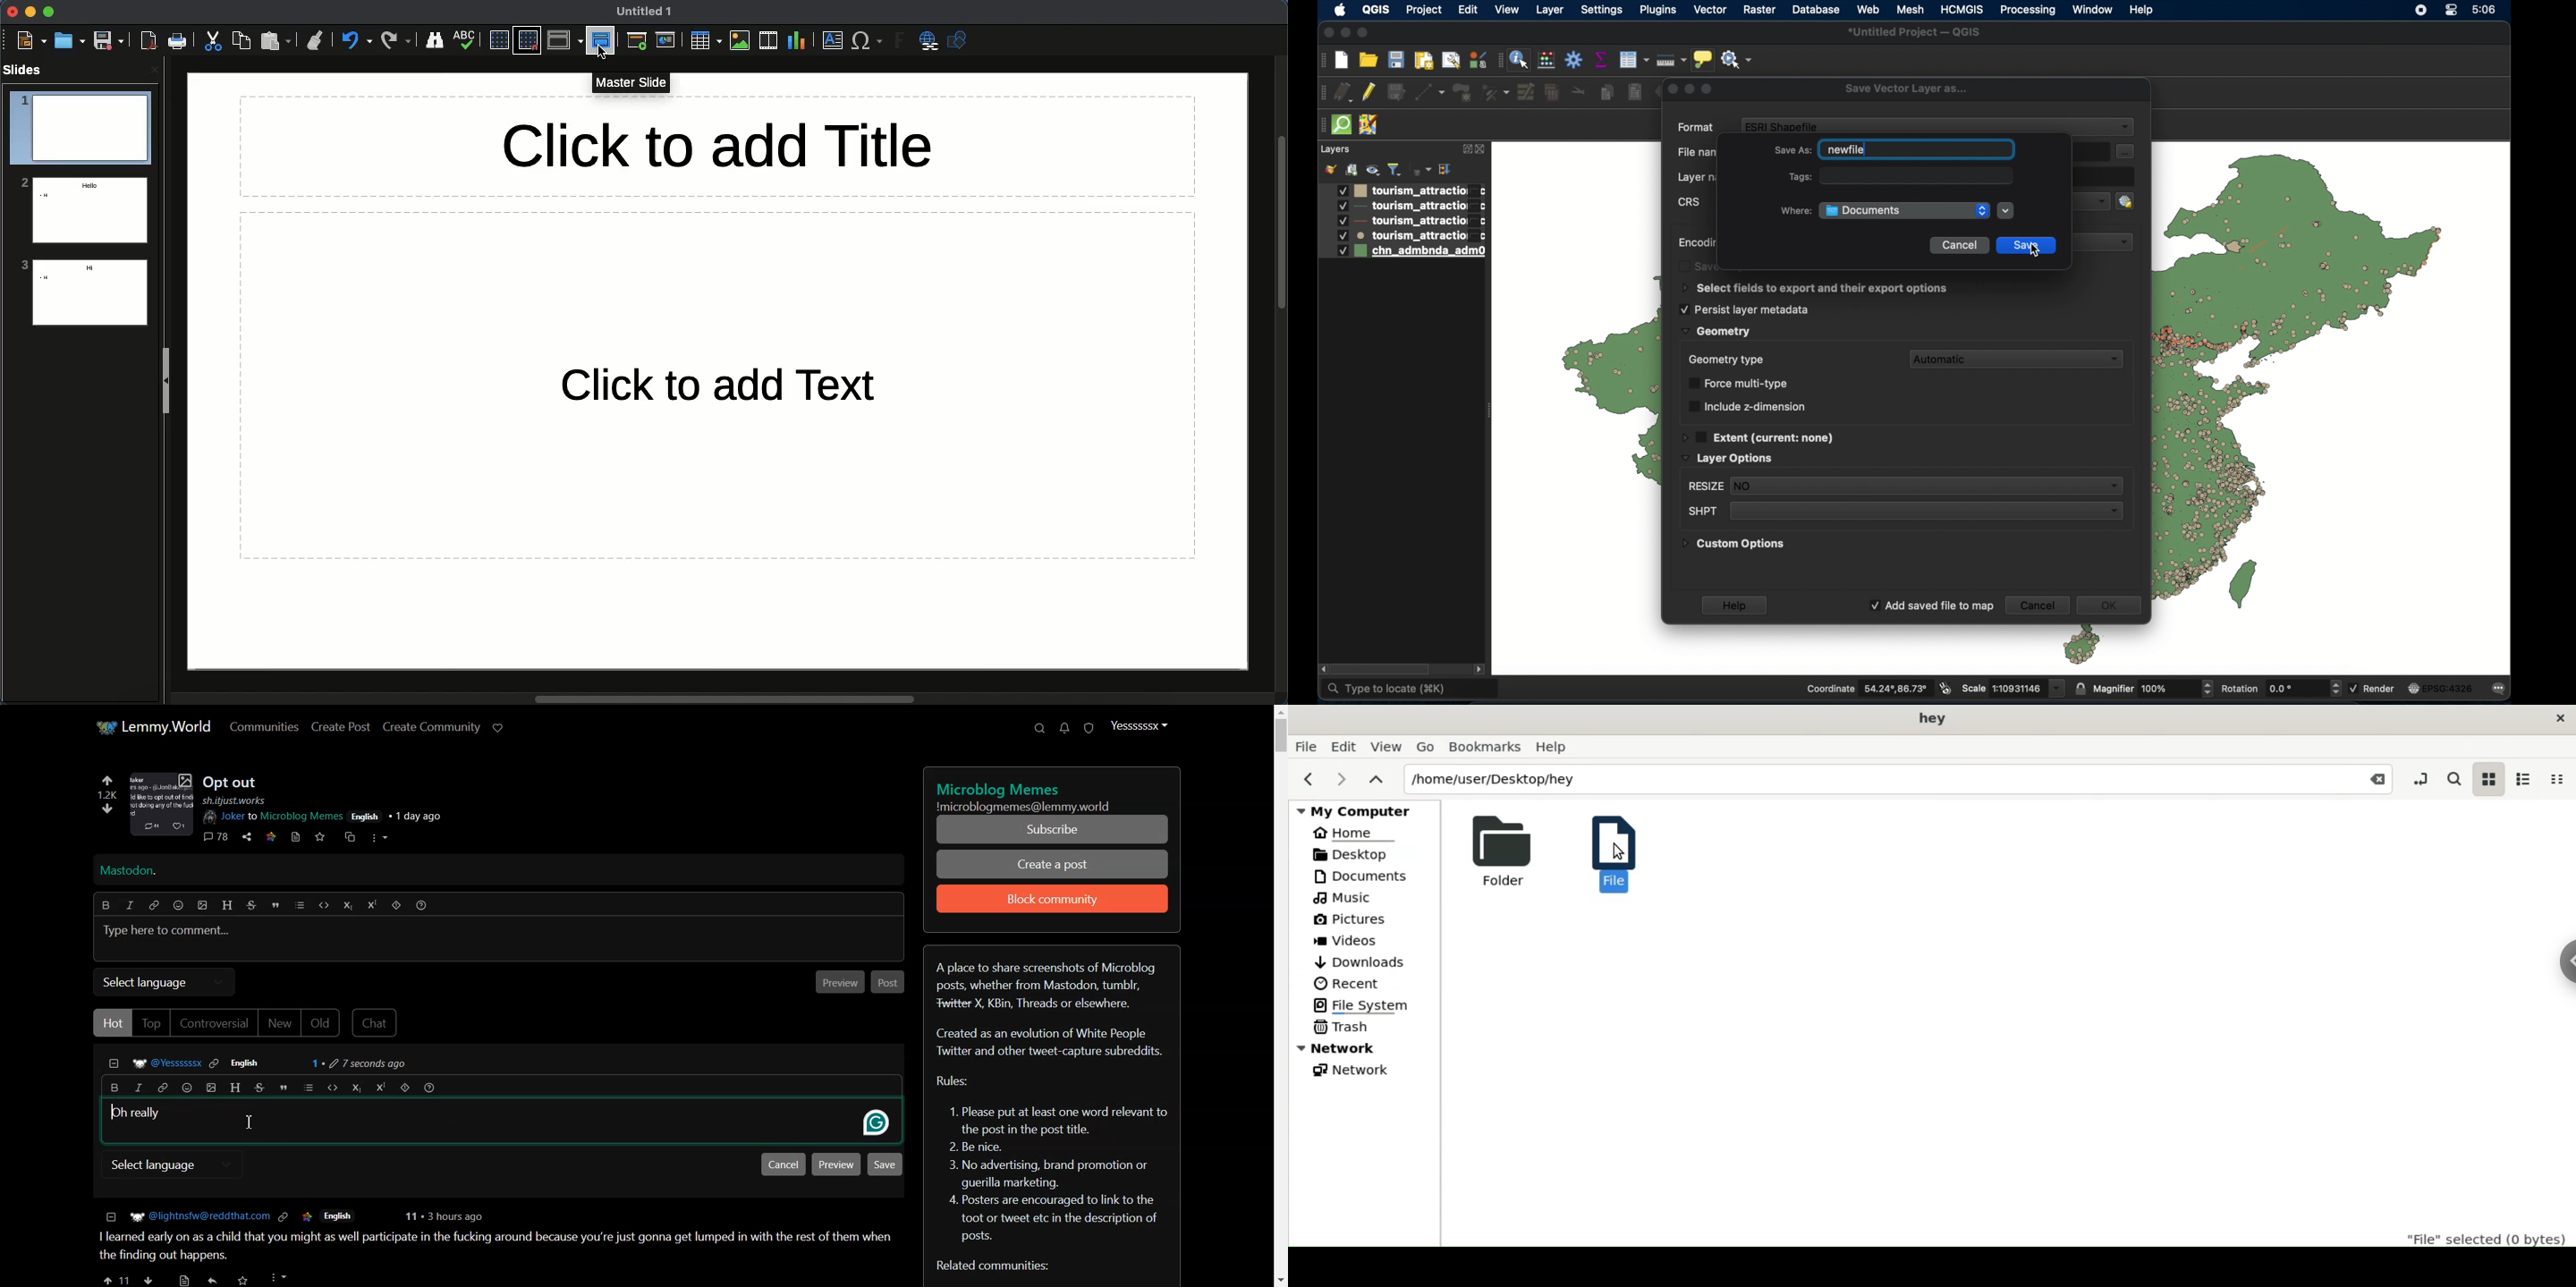 The image size is (2576, 1288). I want to click on Preview, so click(837, 1164).